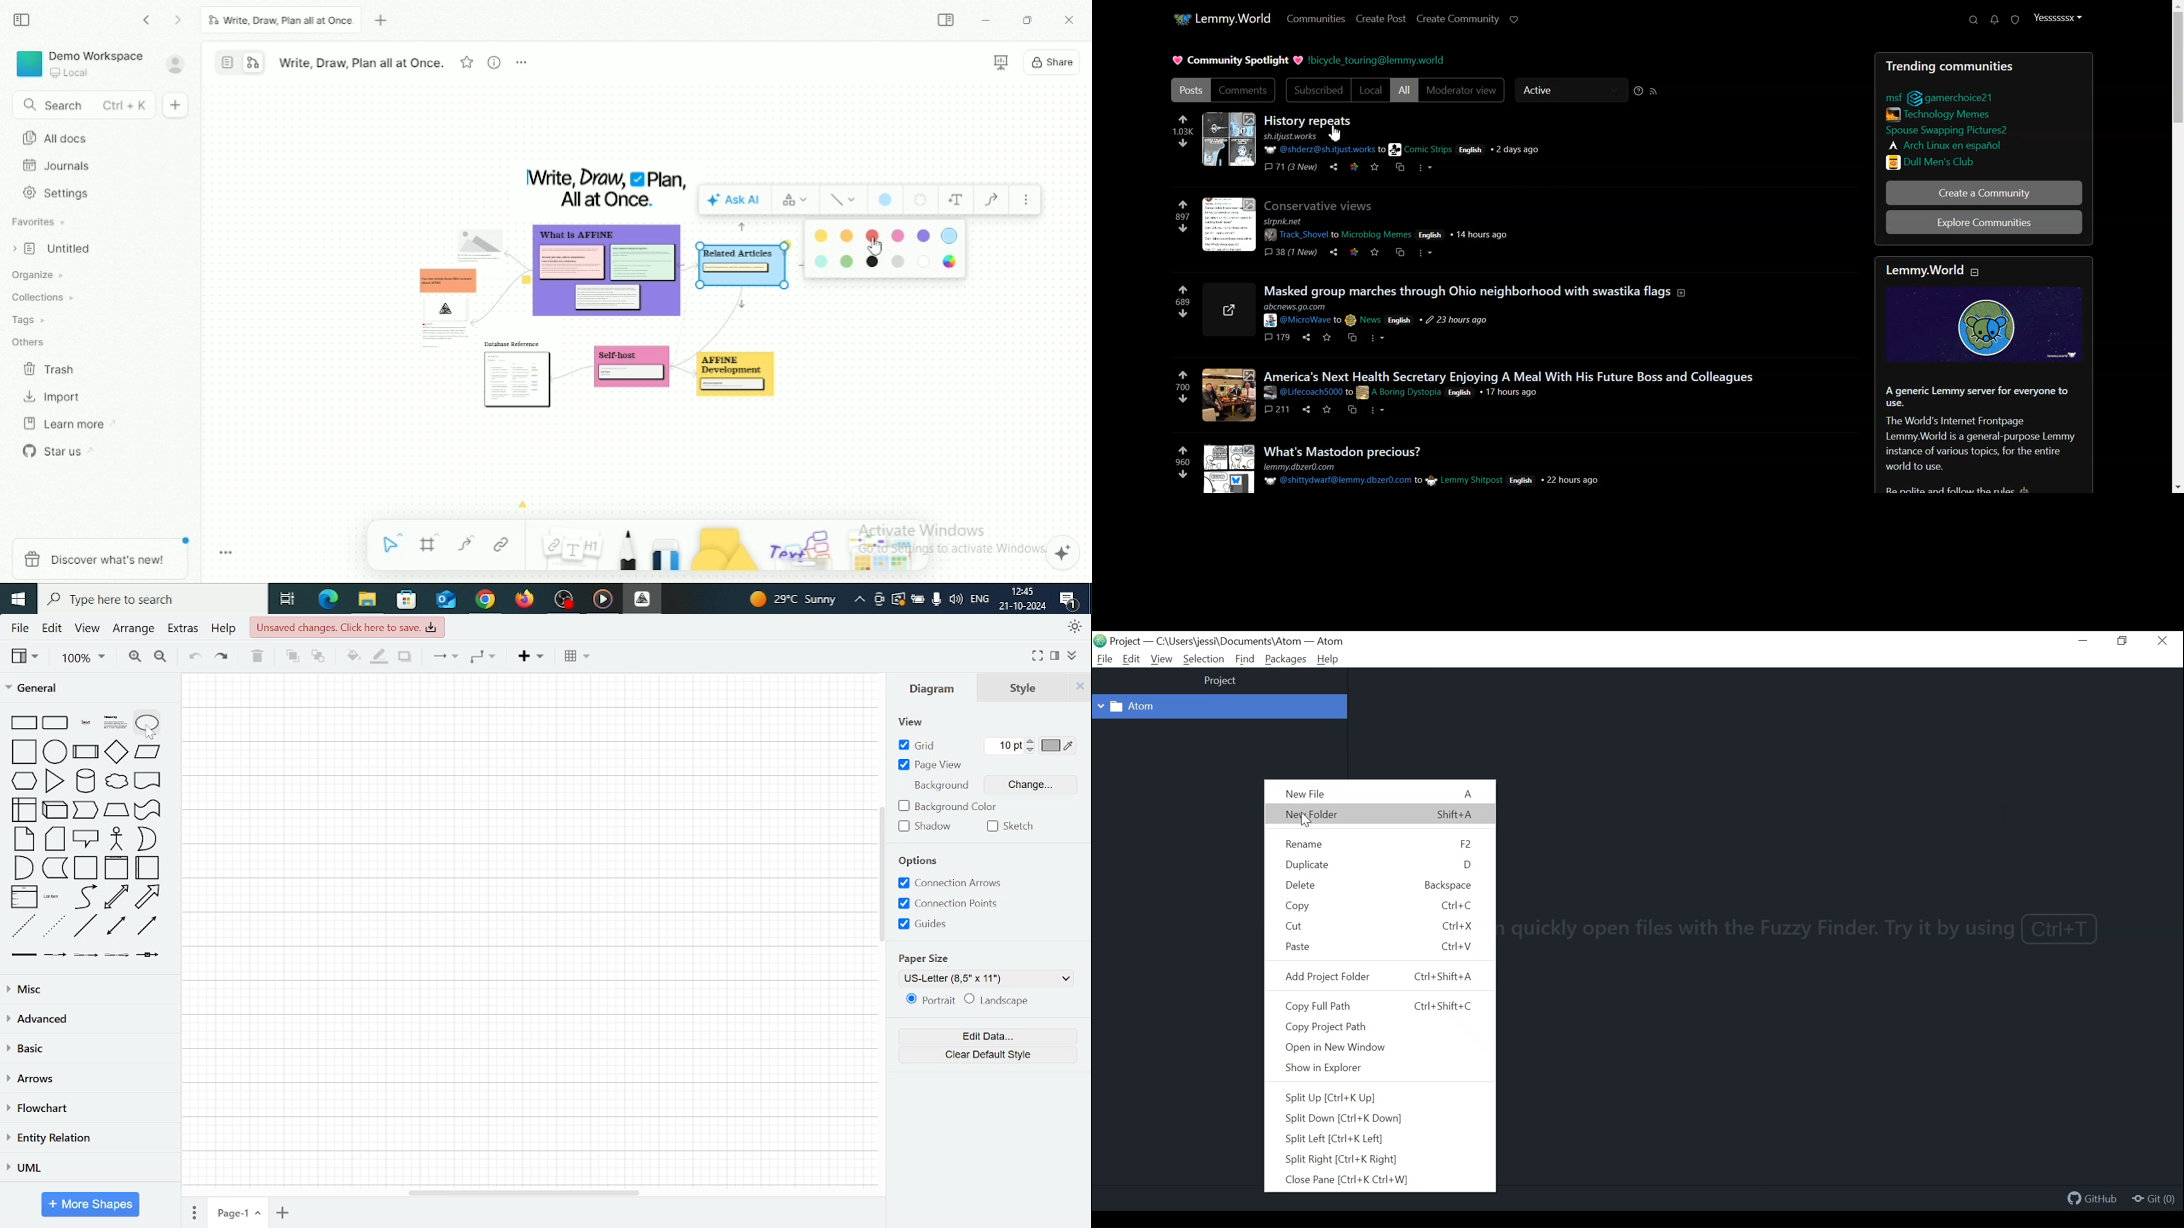  I want to click on Settings, so click(59, 193).